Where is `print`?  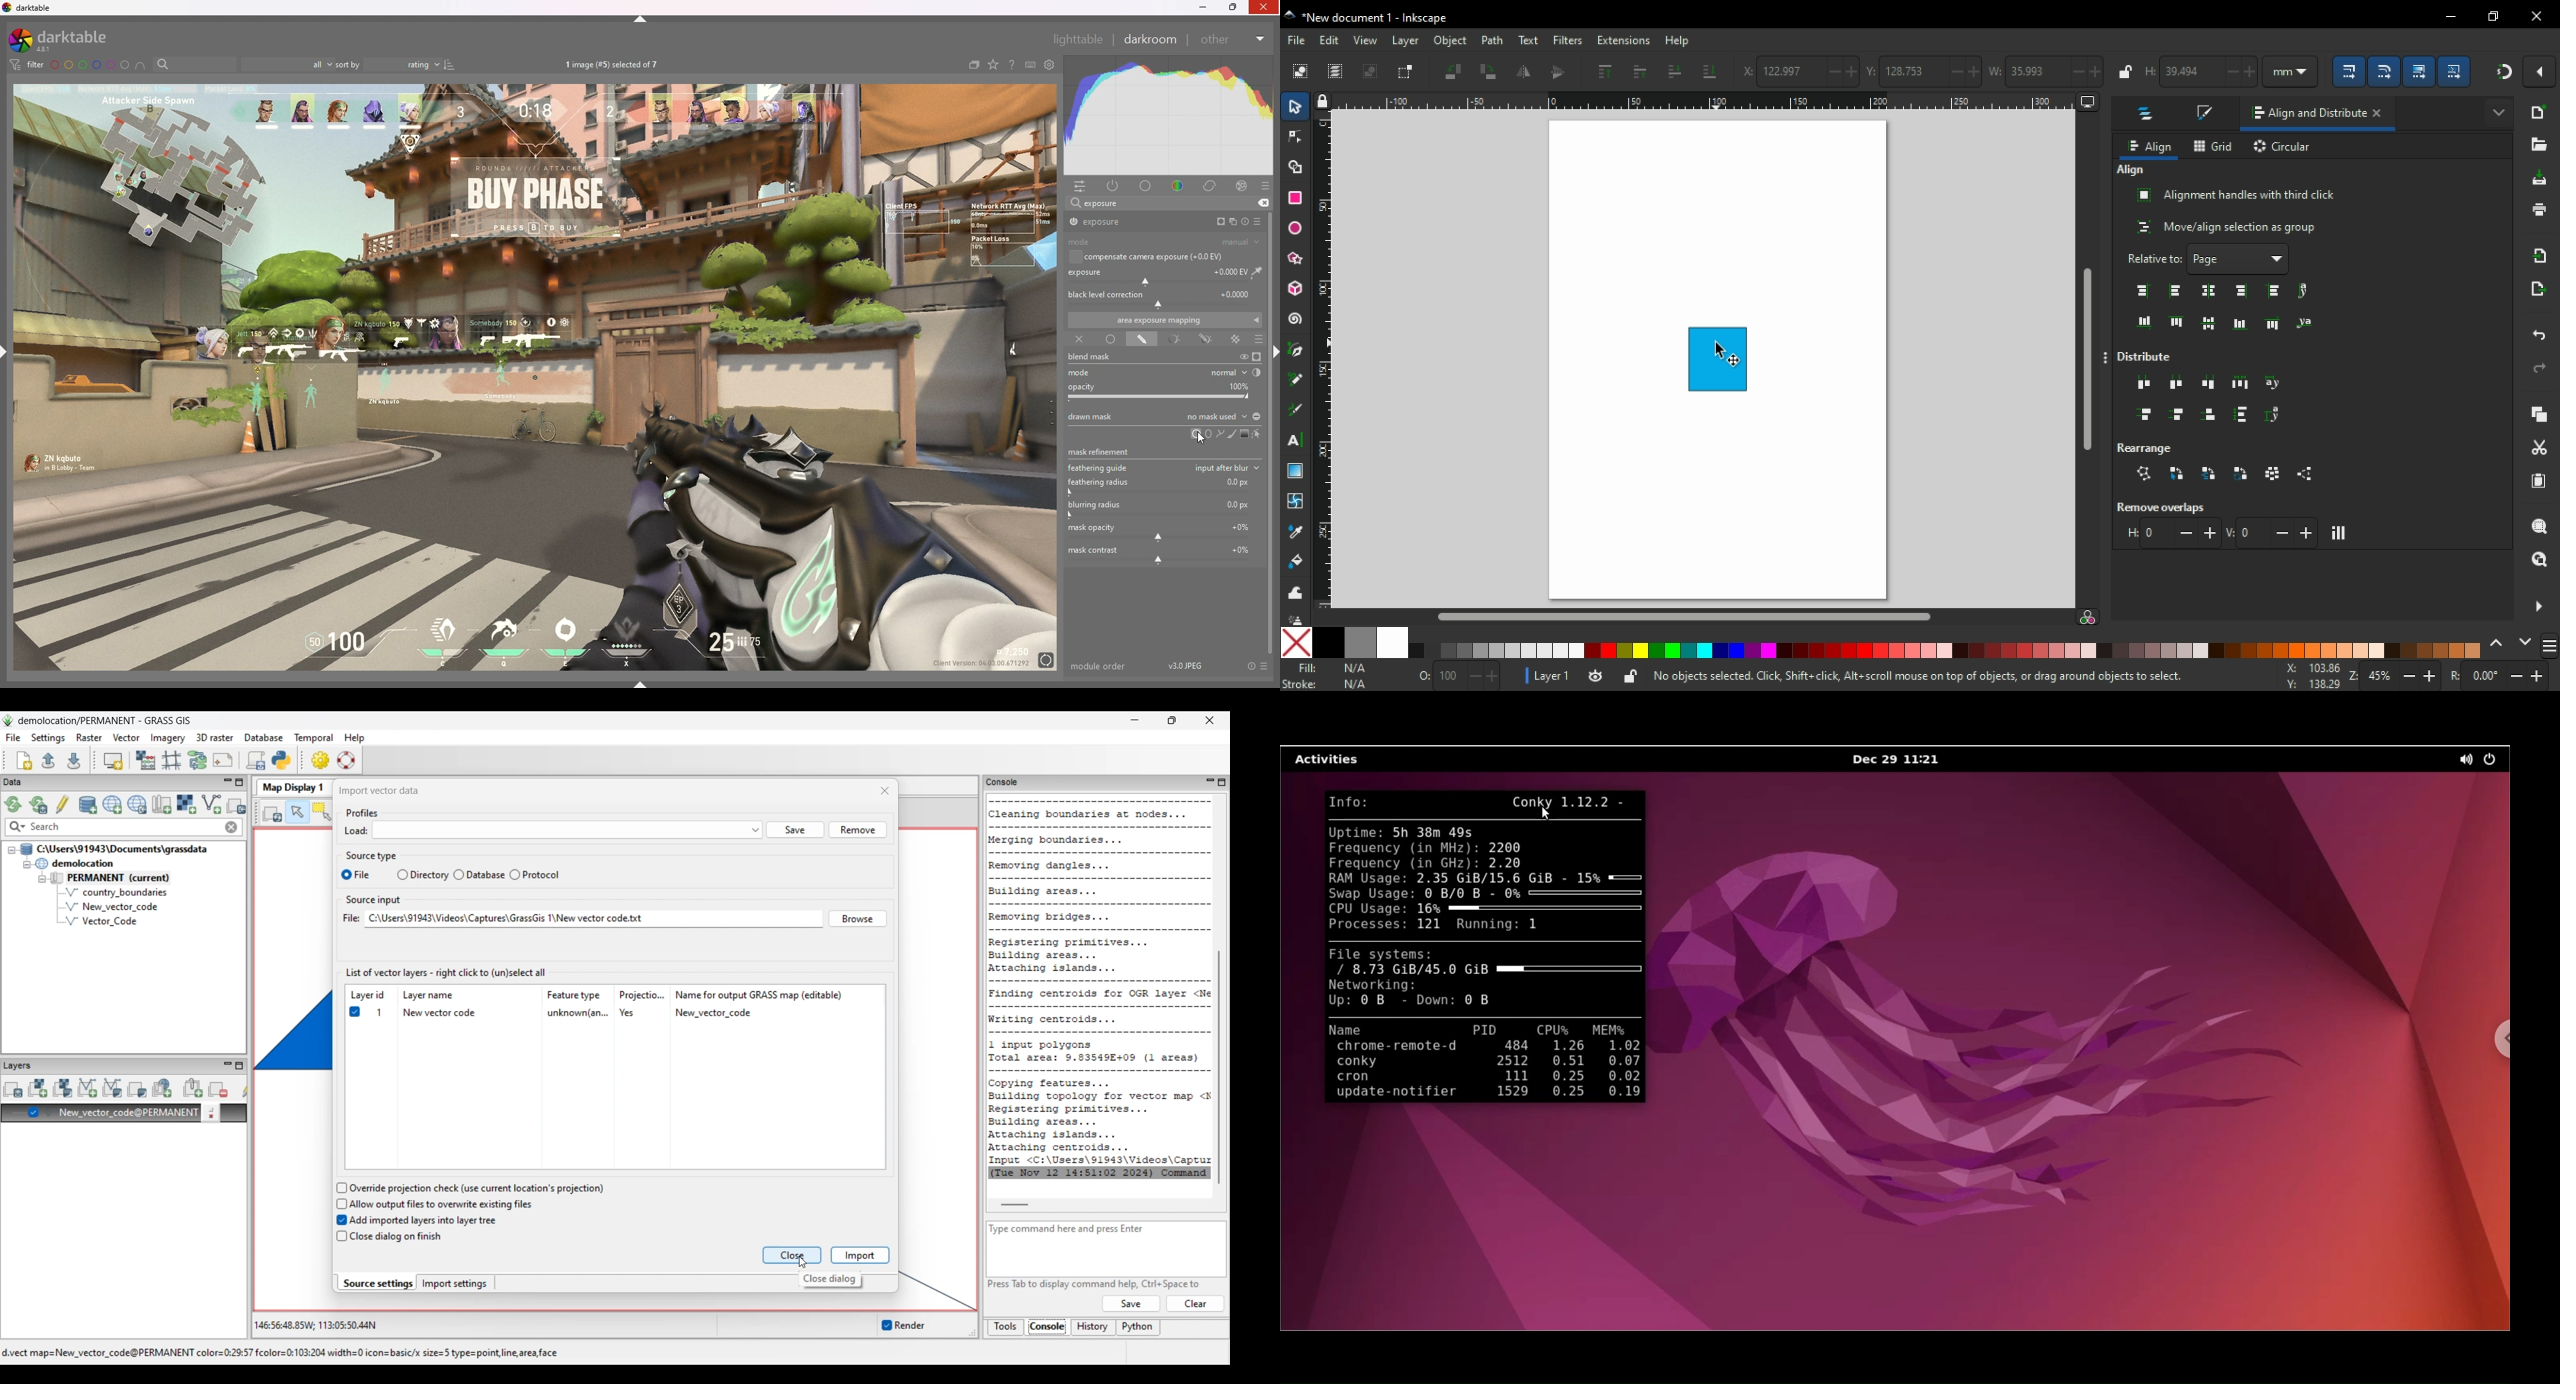 print is located at coordinates (2536, 214).